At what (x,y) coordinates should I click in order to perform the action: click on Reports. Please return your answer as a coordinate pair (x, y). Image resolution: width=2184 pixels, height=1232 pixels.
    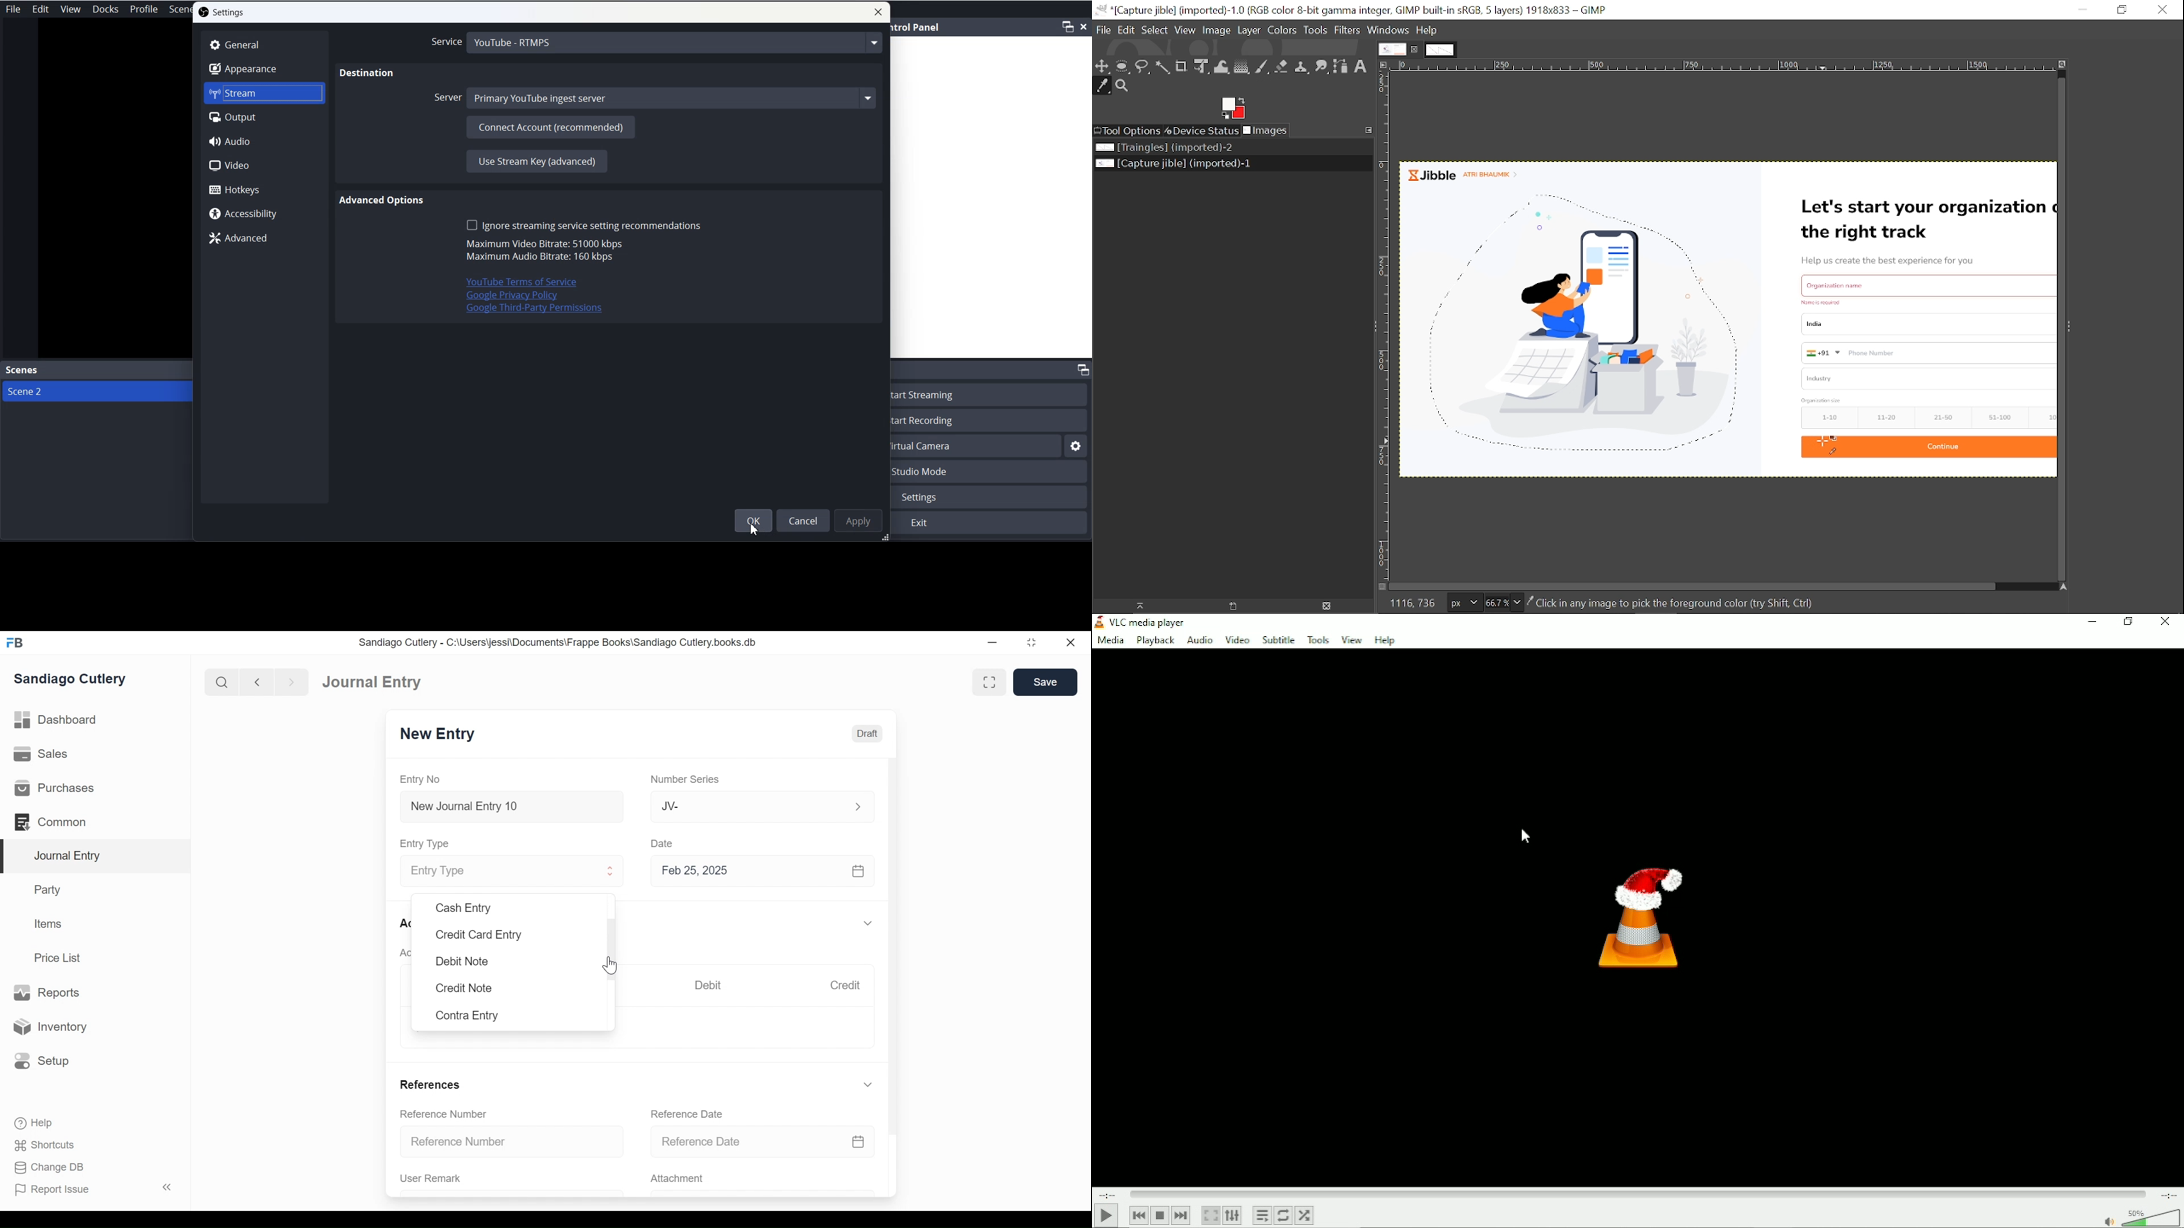
    Looking at the image, I should click on (45, 992).